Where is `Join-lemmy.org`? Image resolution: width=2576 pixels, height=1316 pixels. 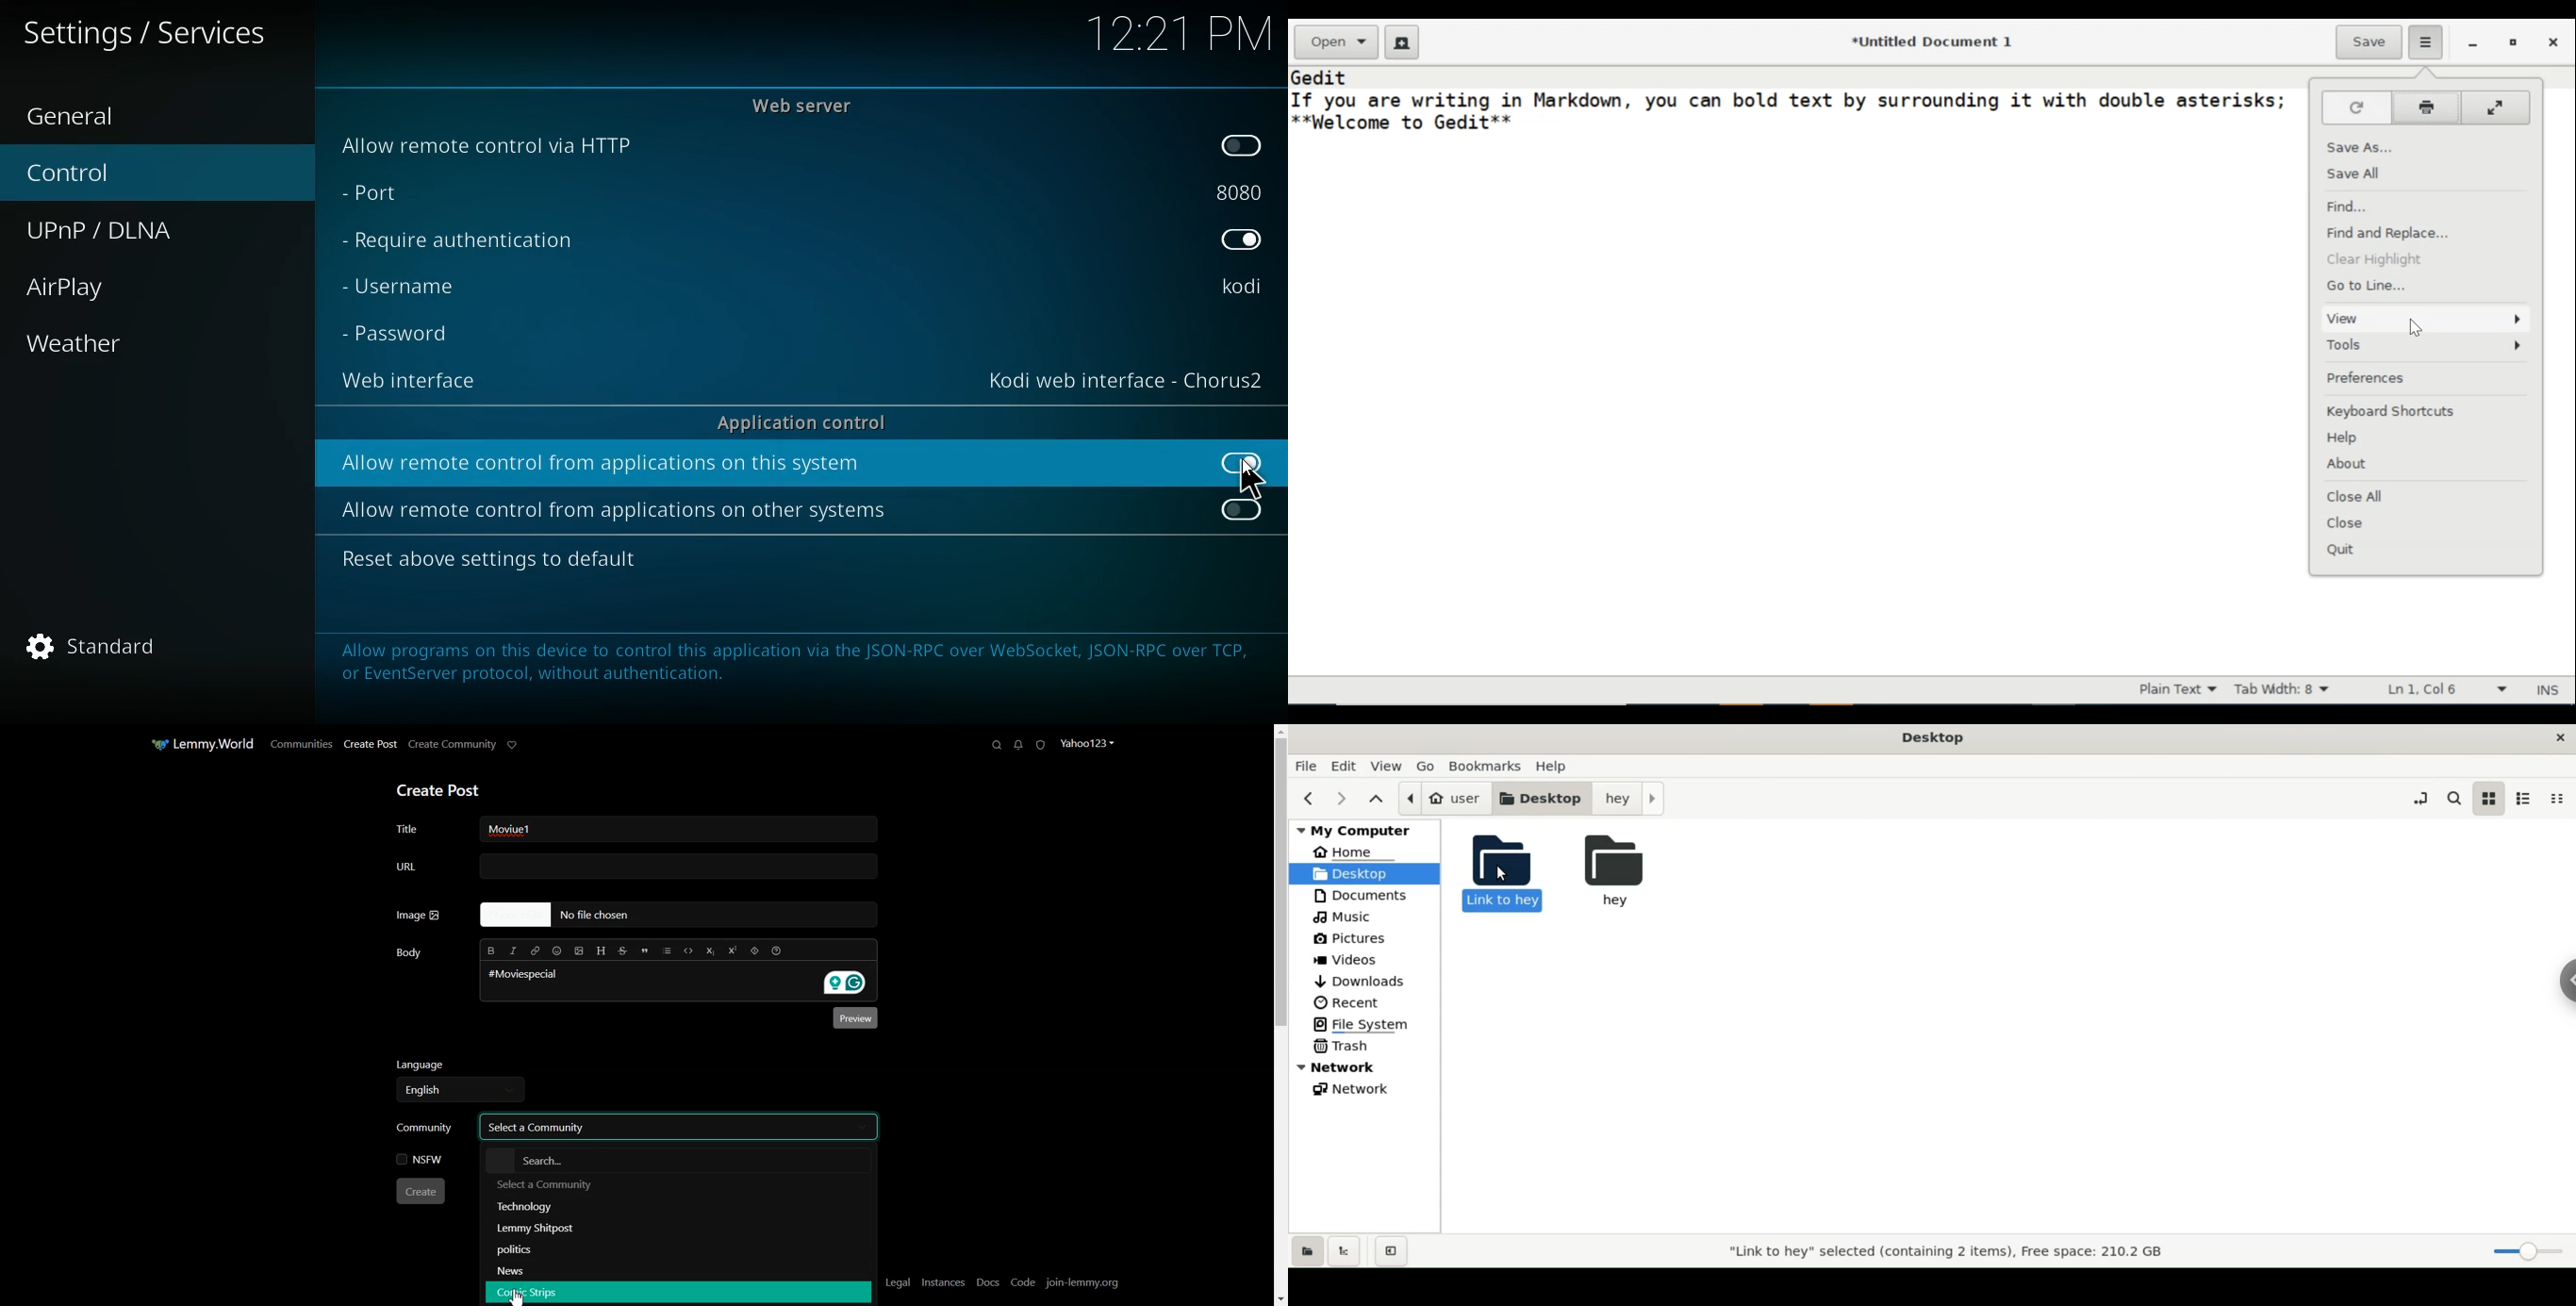 Join-lemmy.org is located at coordinates (1086, 1284).